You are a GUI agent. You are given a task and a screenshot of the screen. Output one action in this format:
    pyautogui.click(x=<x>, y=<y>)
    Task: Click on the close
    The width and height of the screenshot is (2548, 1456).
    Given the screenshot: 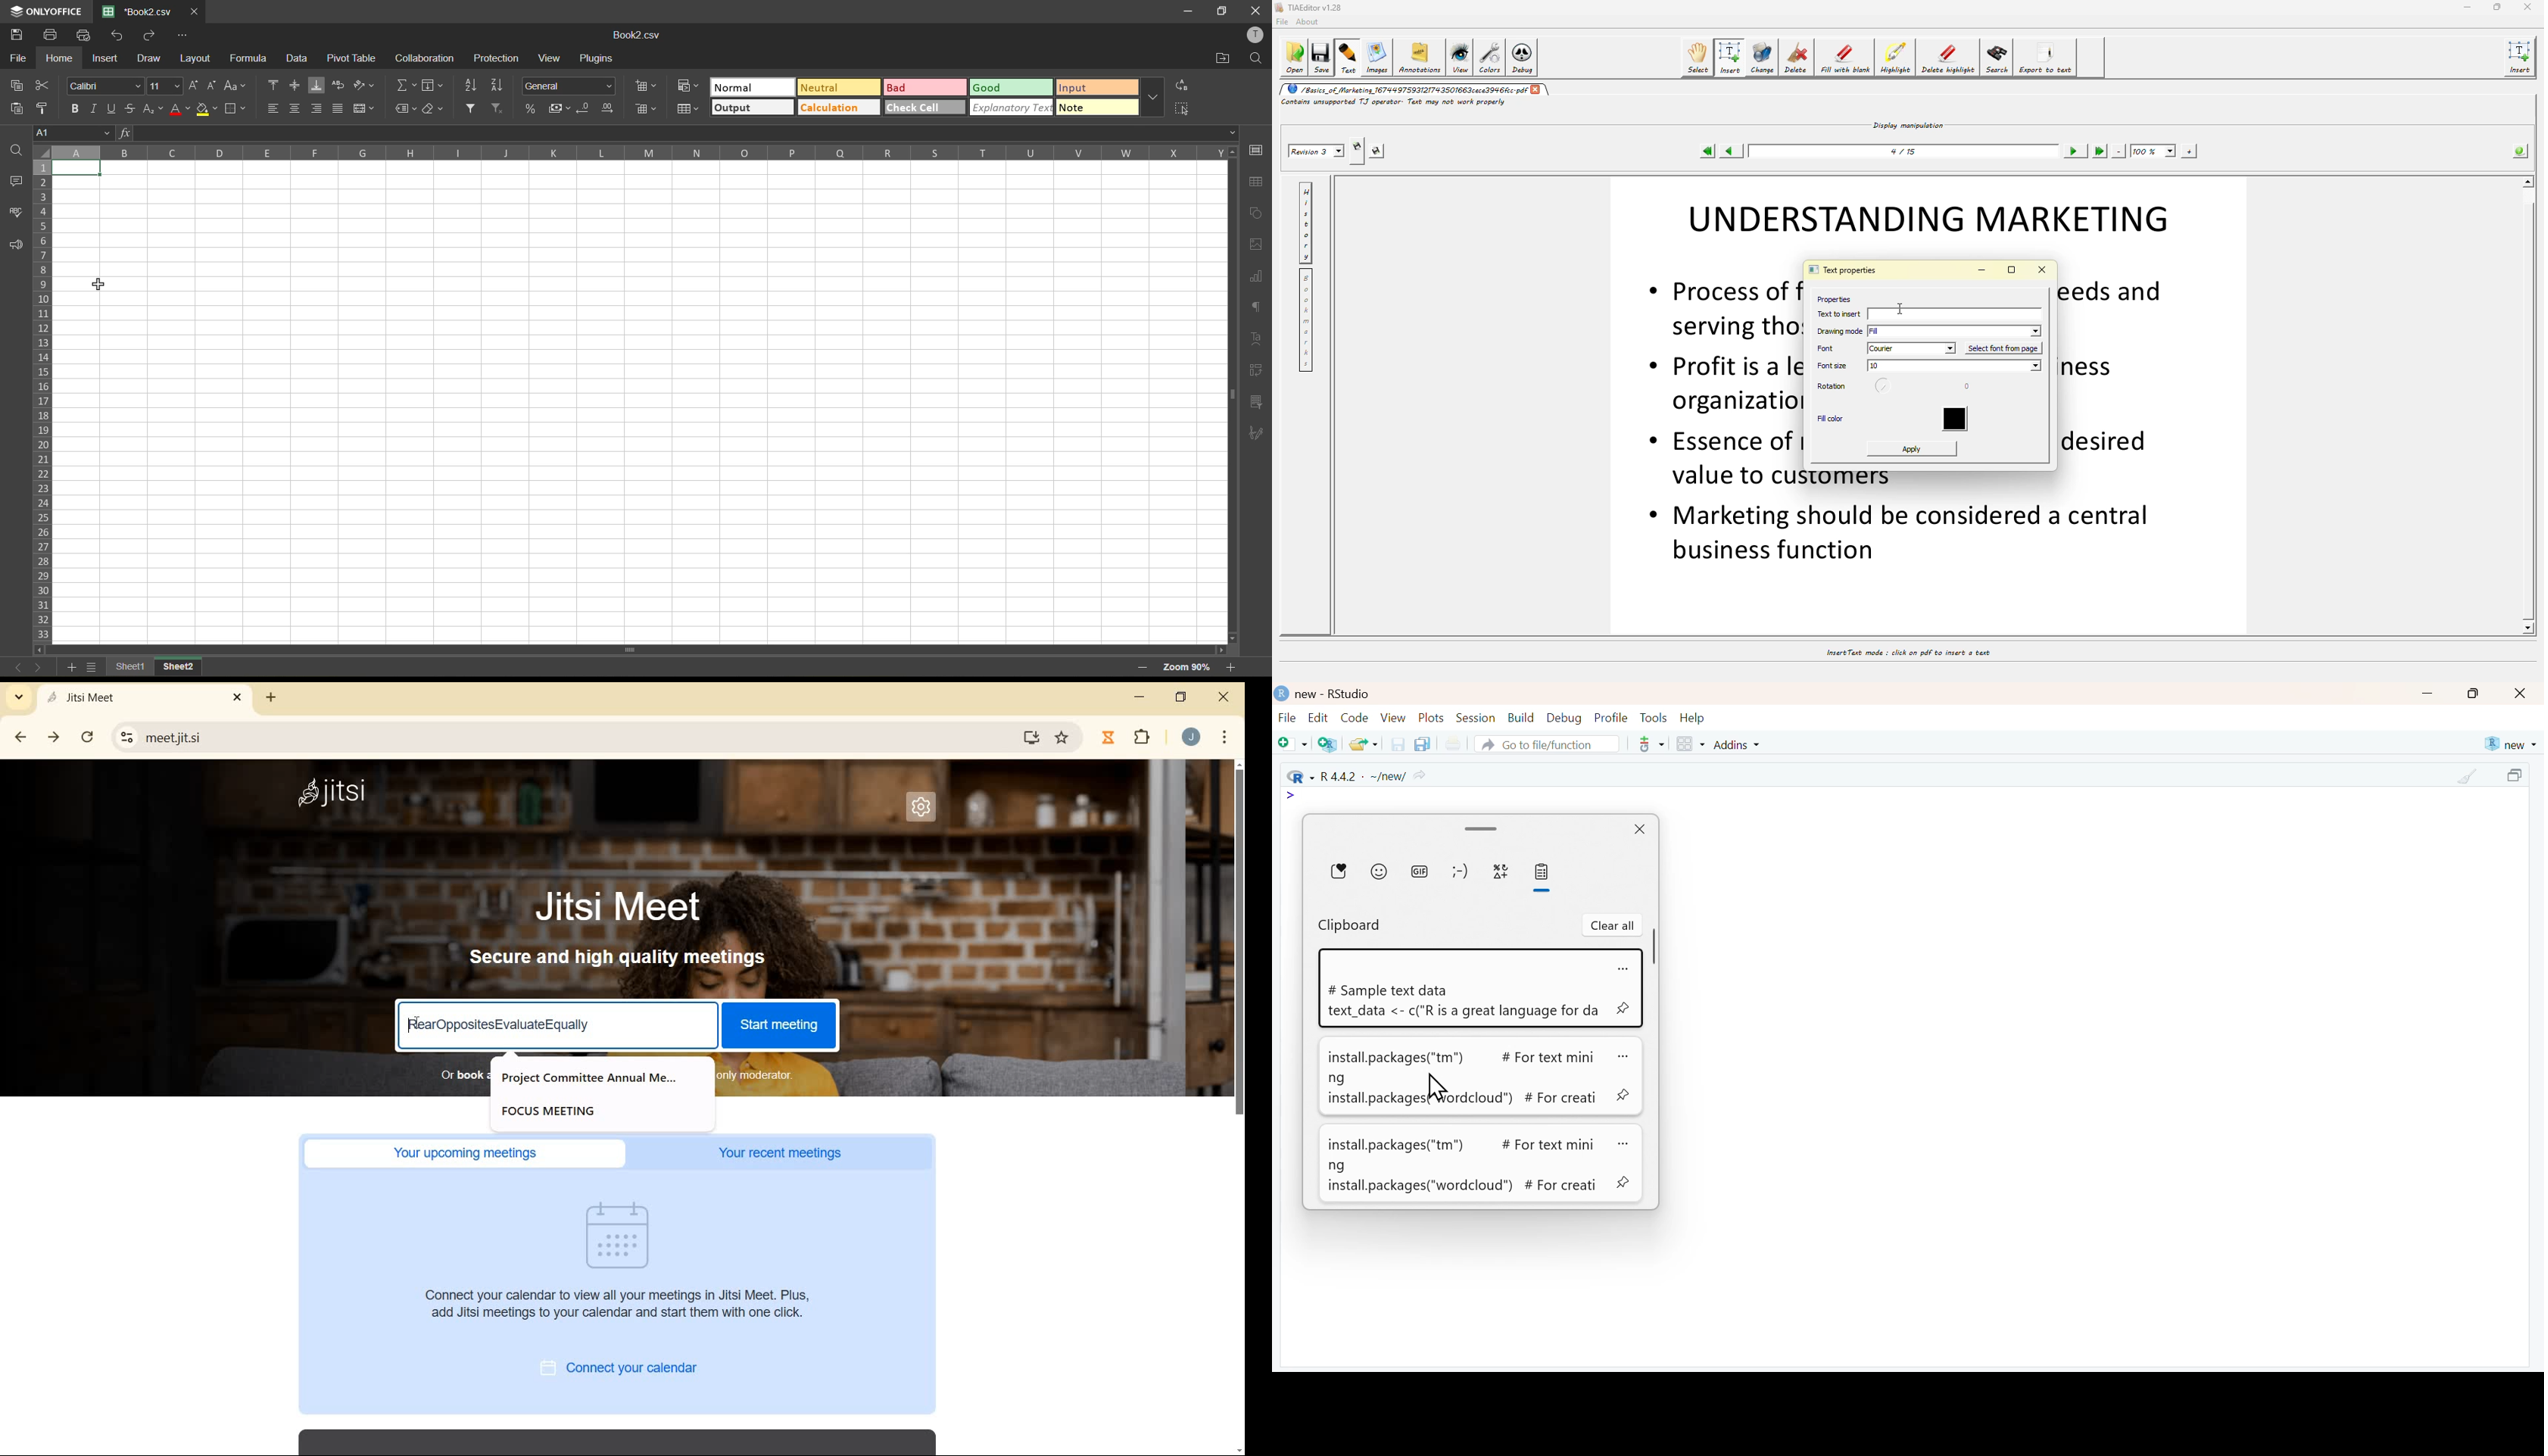 What is the action you would take?
    pyautogui.click(x=2520, y=694)
    